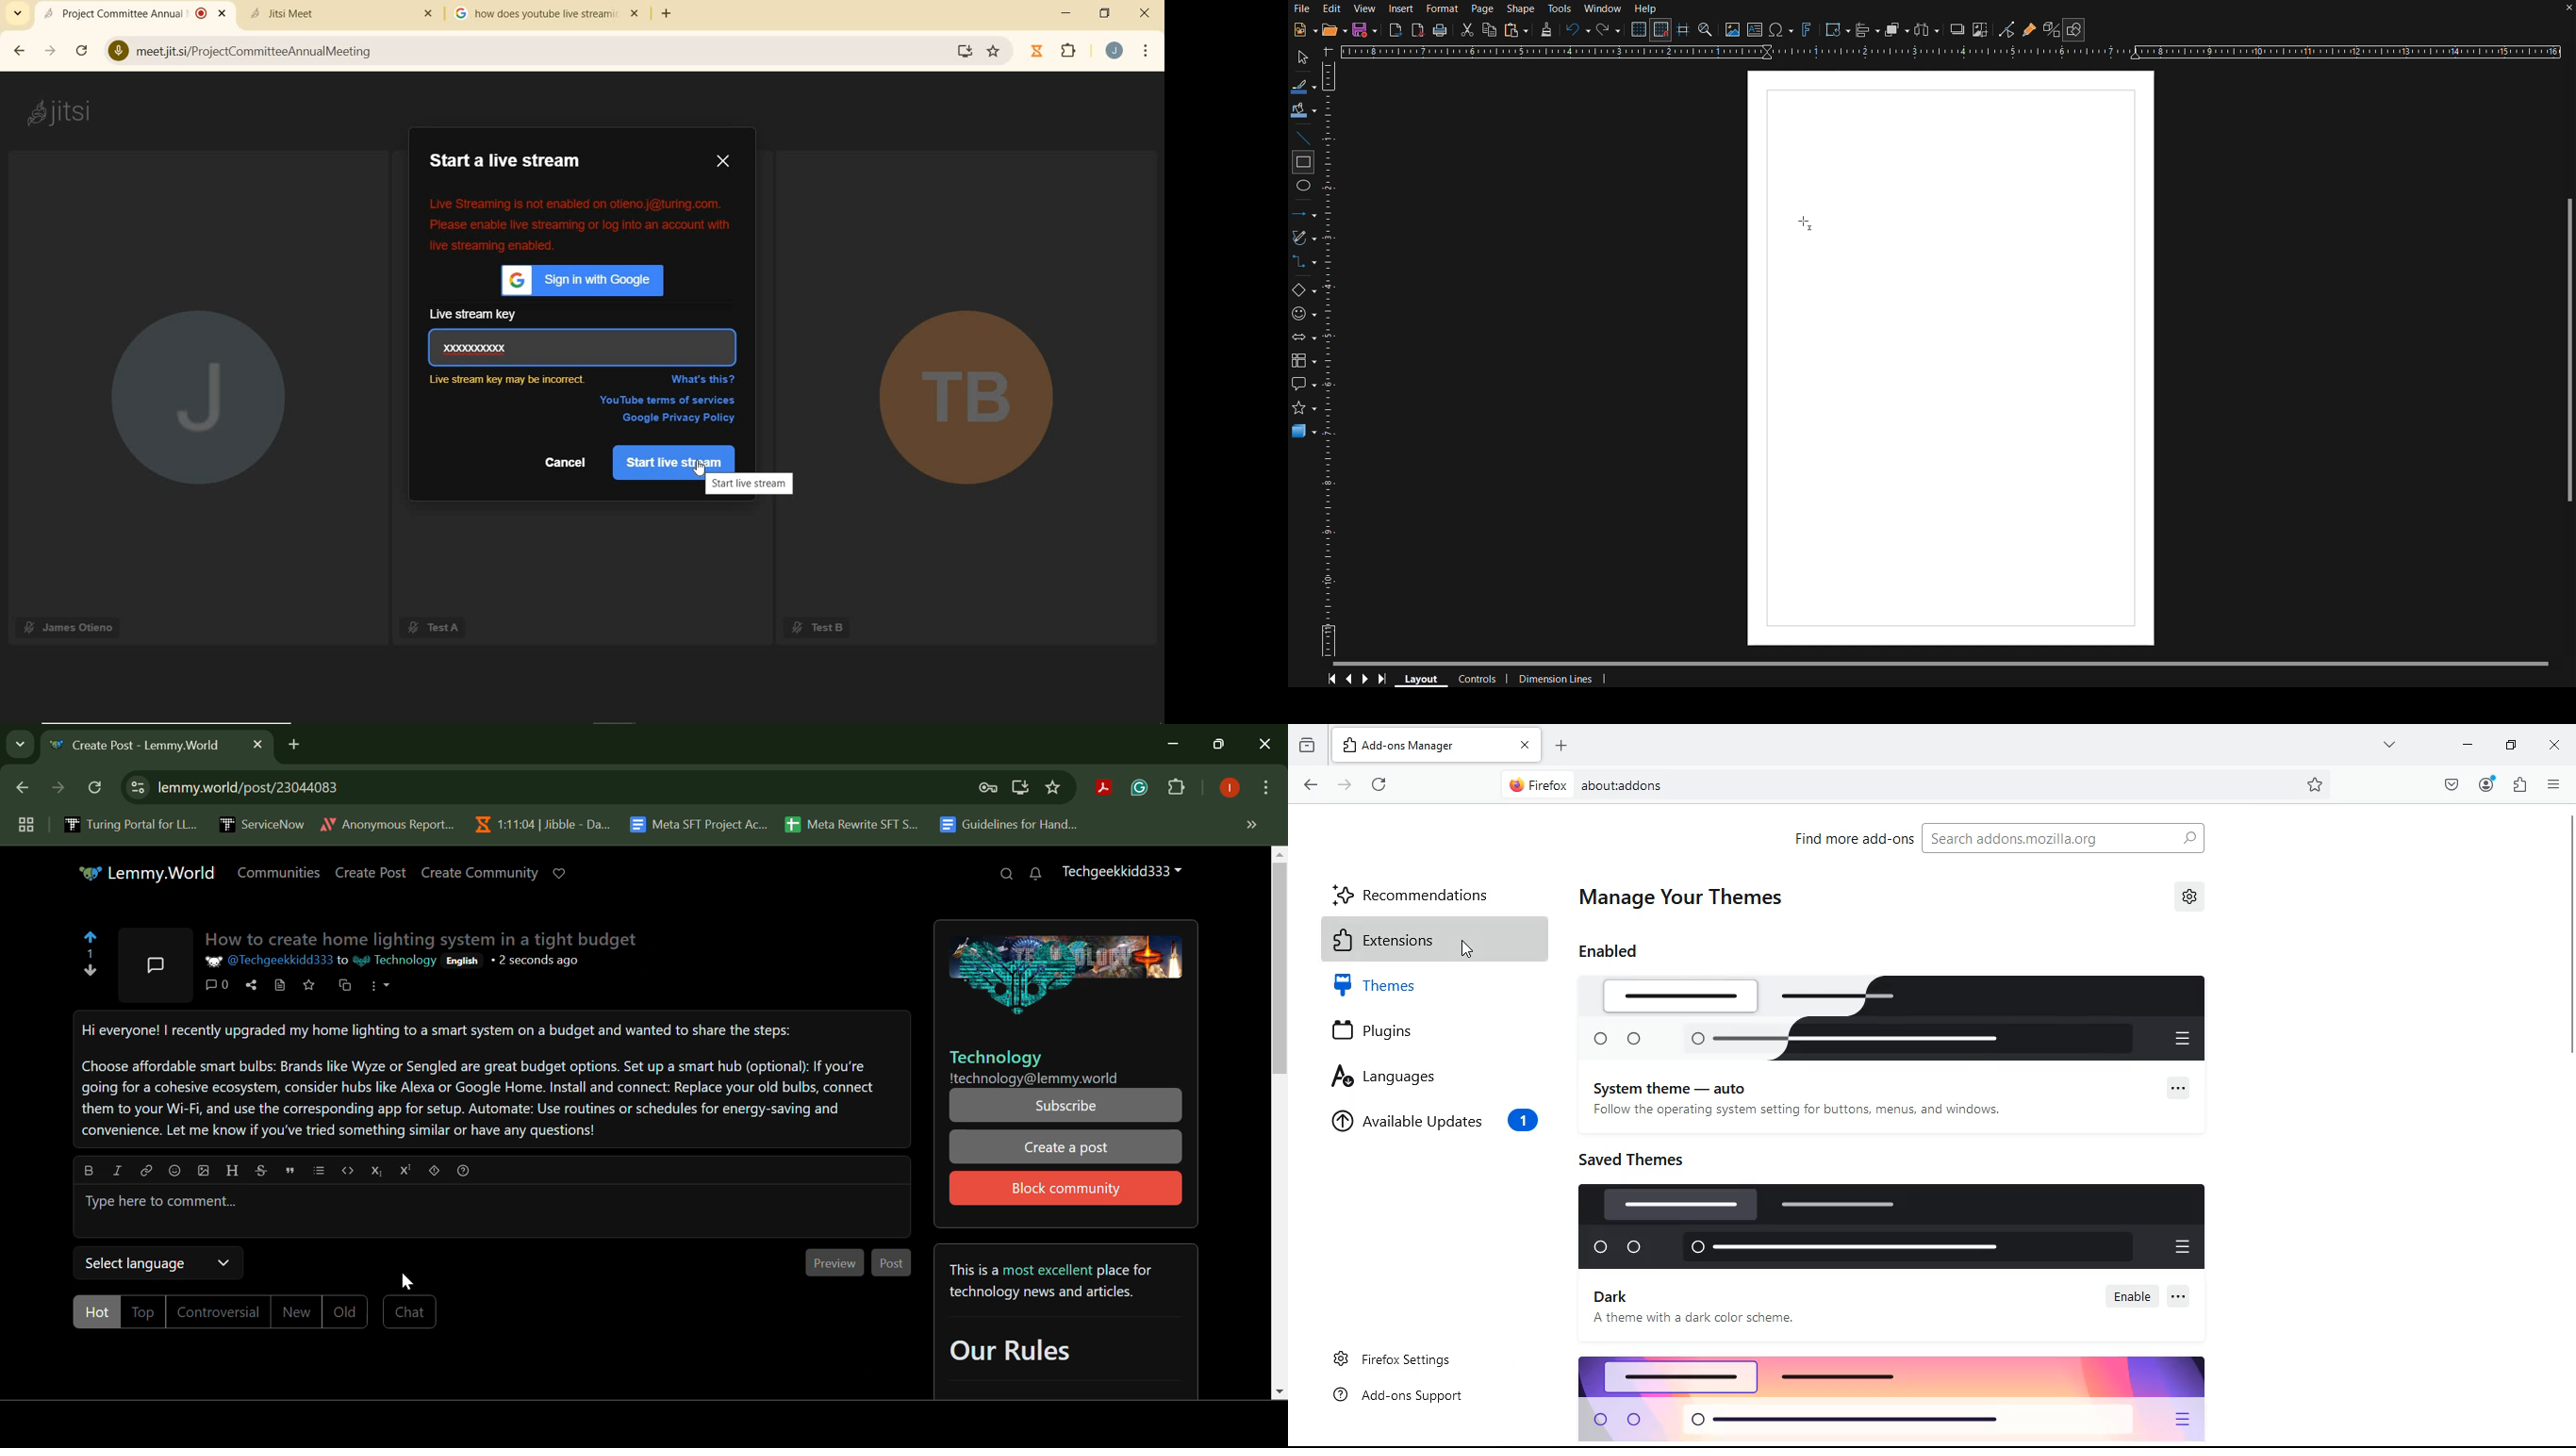 Image resolution: width=2576 pixels, height=1456 pixels. I want to click on open new tab, so click(1561, 746).